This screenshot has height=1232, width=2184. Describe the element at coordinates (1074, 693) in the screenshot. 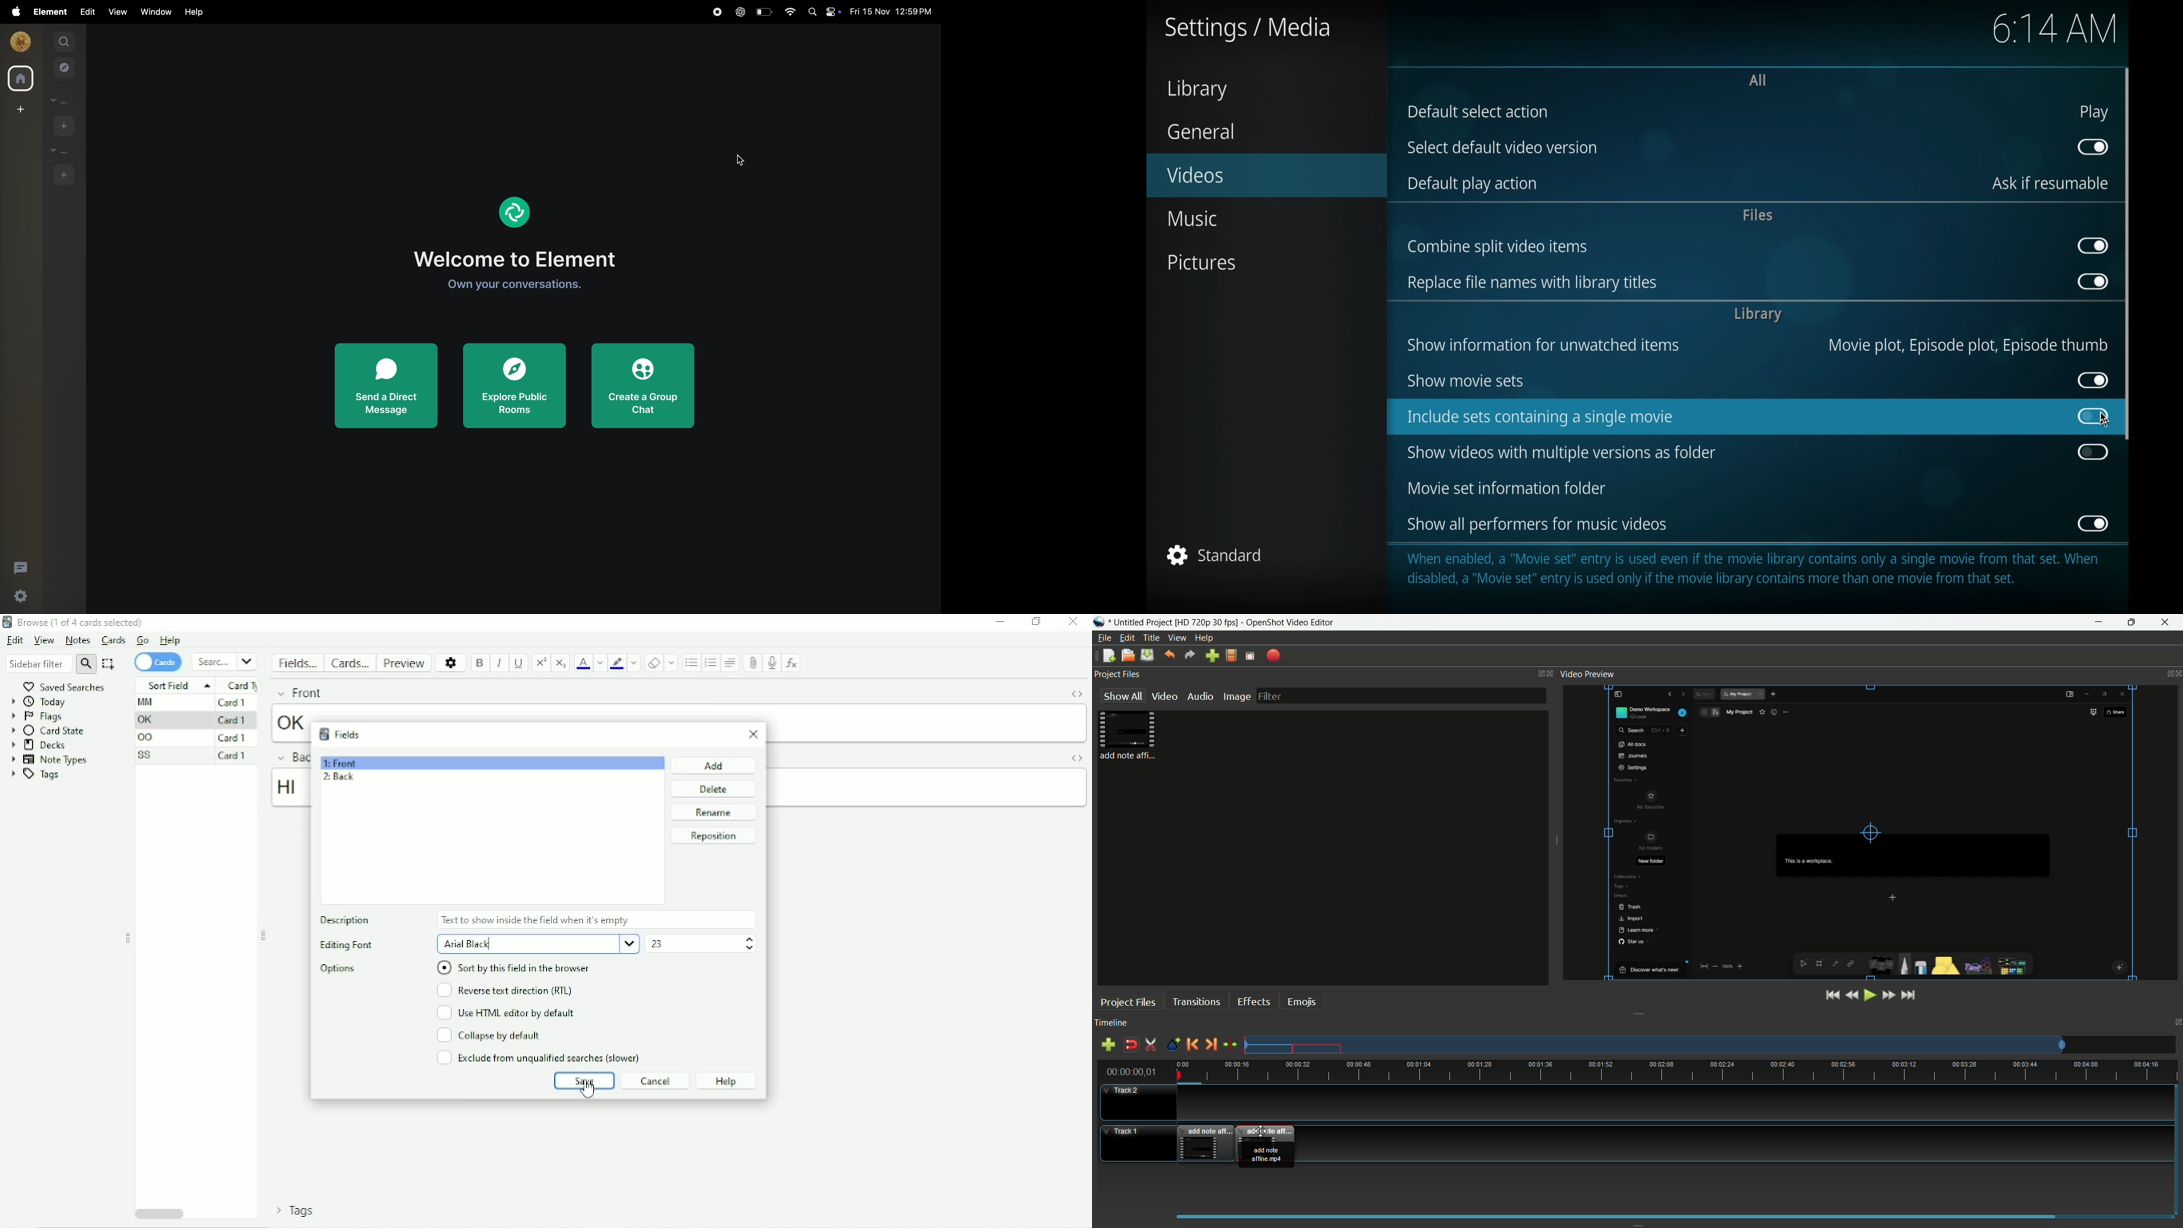

I see `Toggle HTML Editor` at that location.